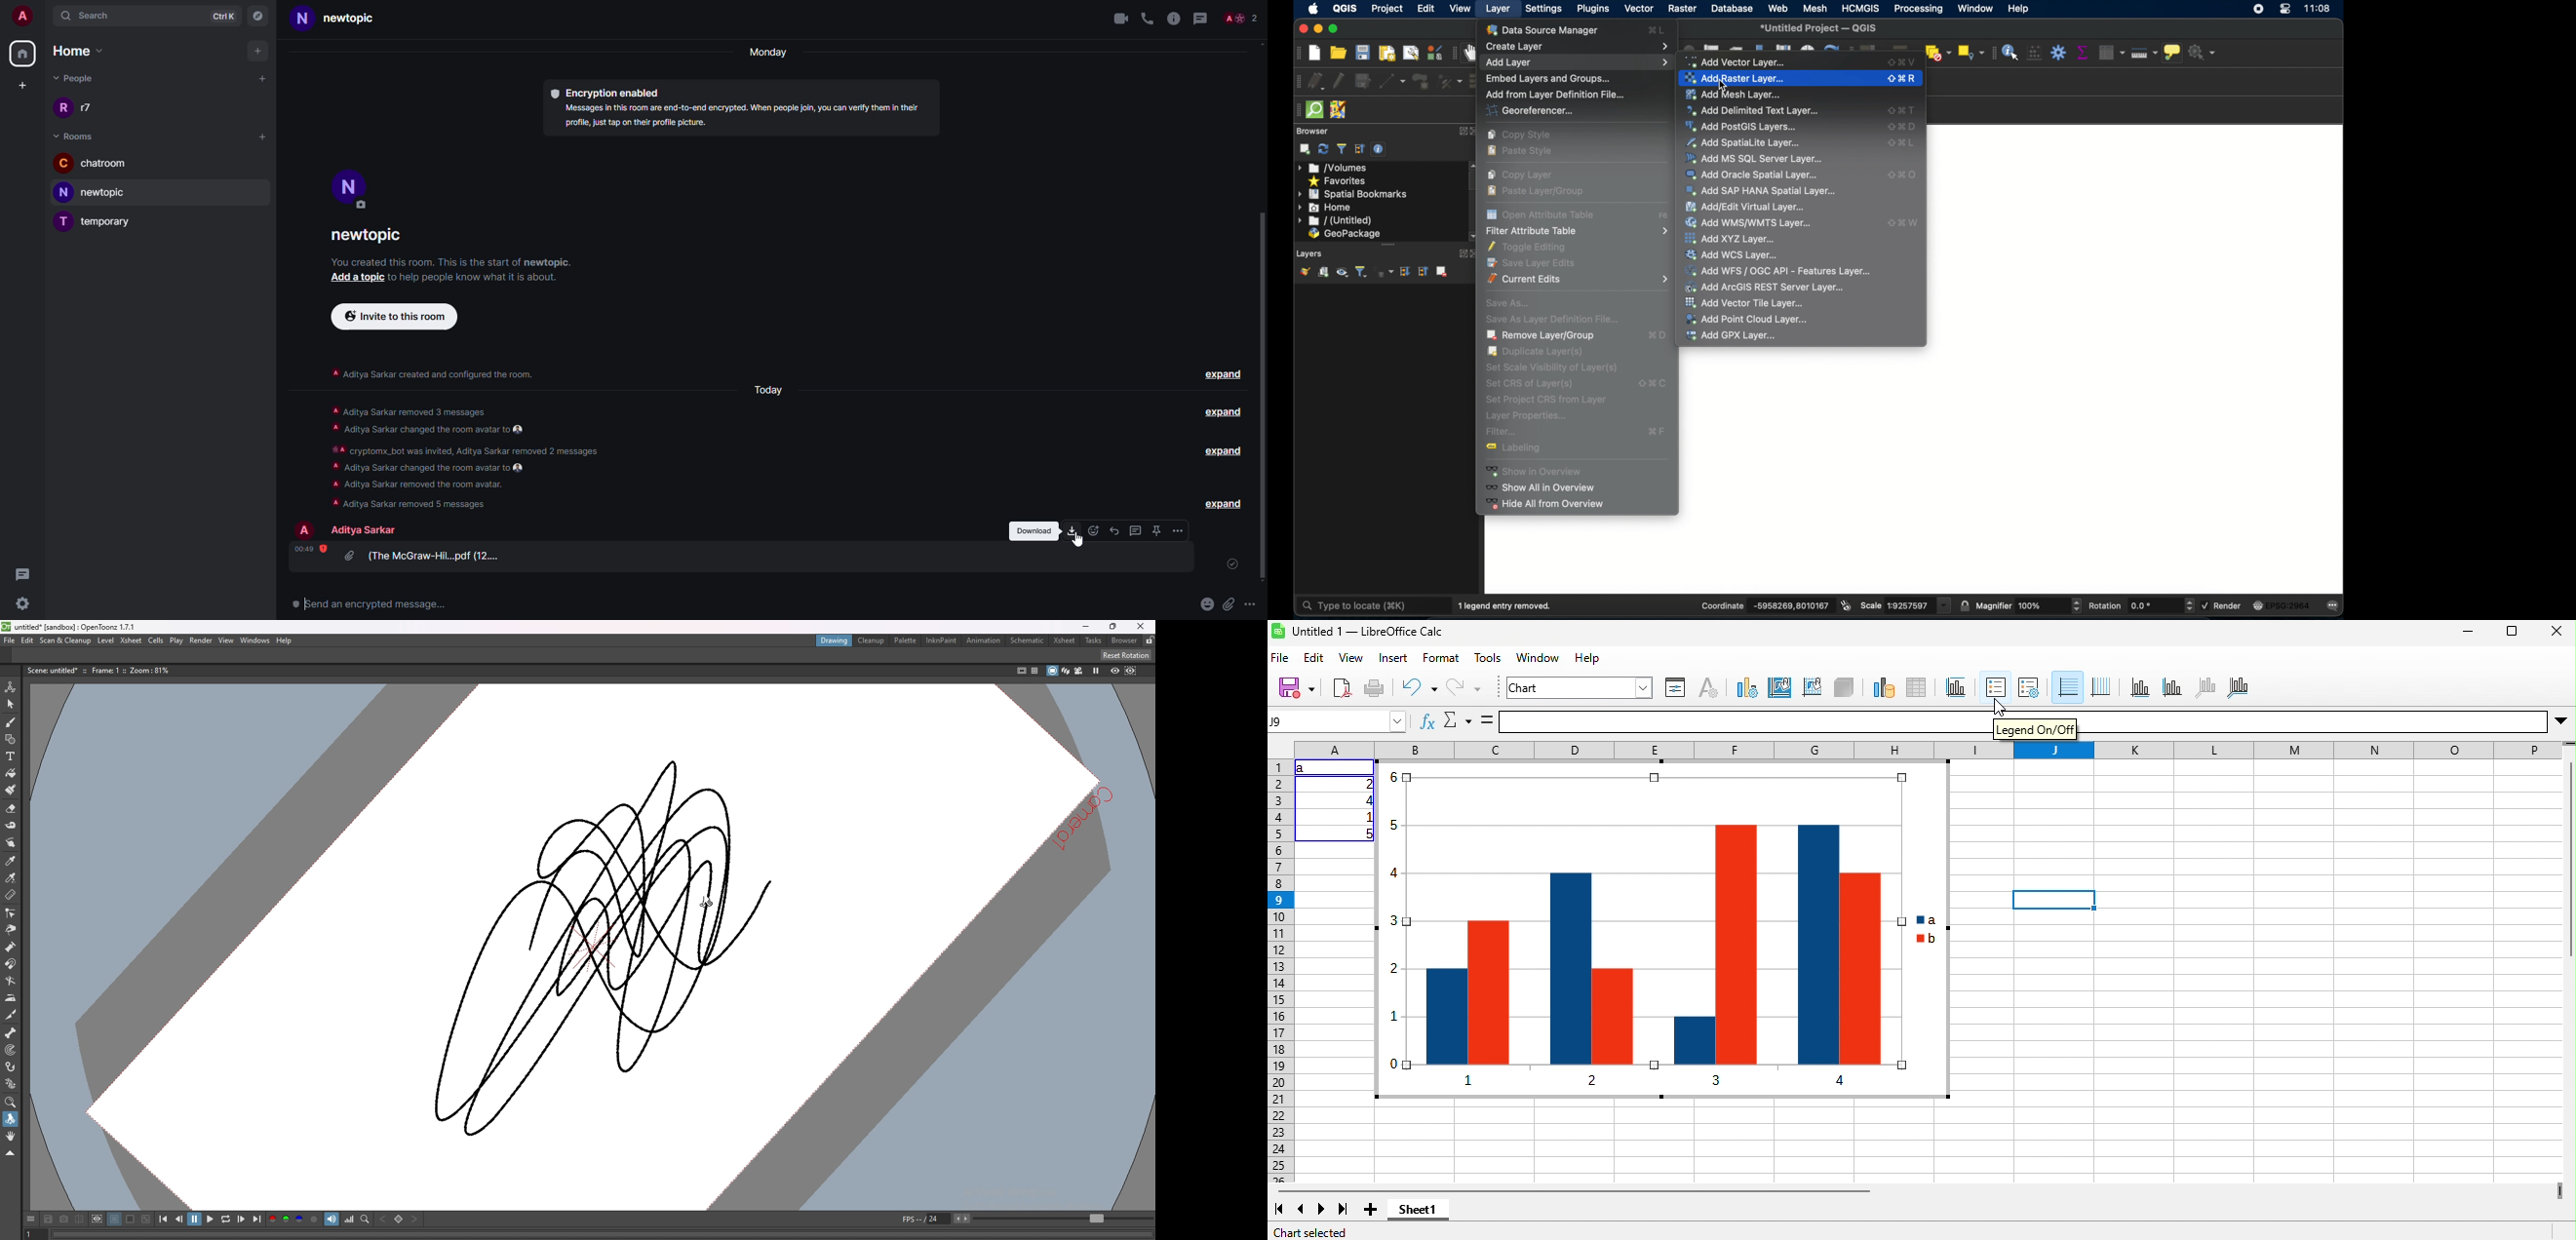 This screenshot has width=2576, height=1260. Describe the element at coordinates (77, 137) in the screenshot. I see `room` at that location.